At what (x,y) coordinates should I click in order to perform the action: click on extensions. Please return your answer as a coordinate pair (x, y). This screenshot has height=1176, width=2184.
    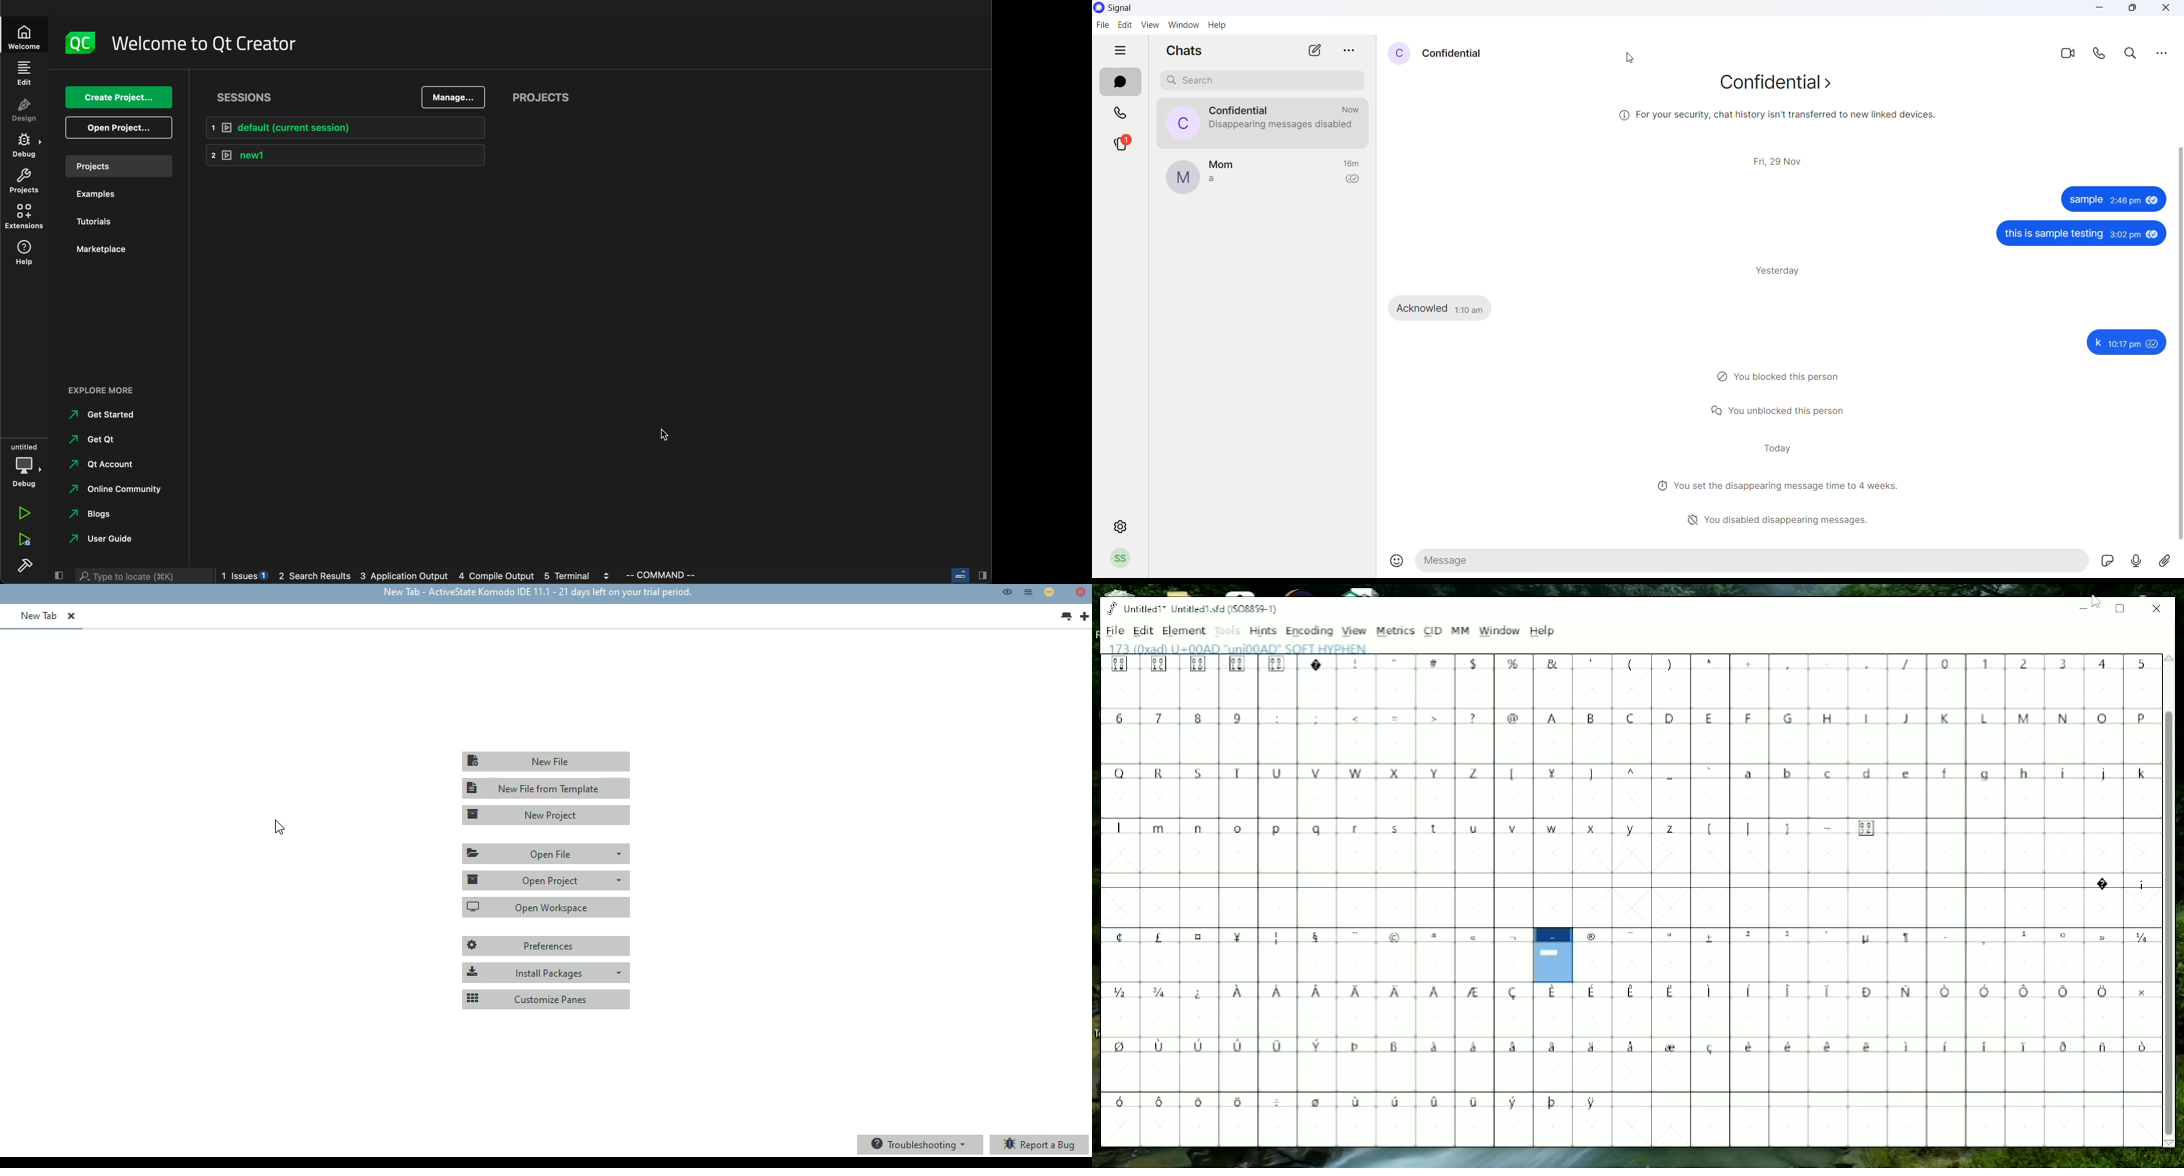
    Looking at the image, I should click on (23, 217).